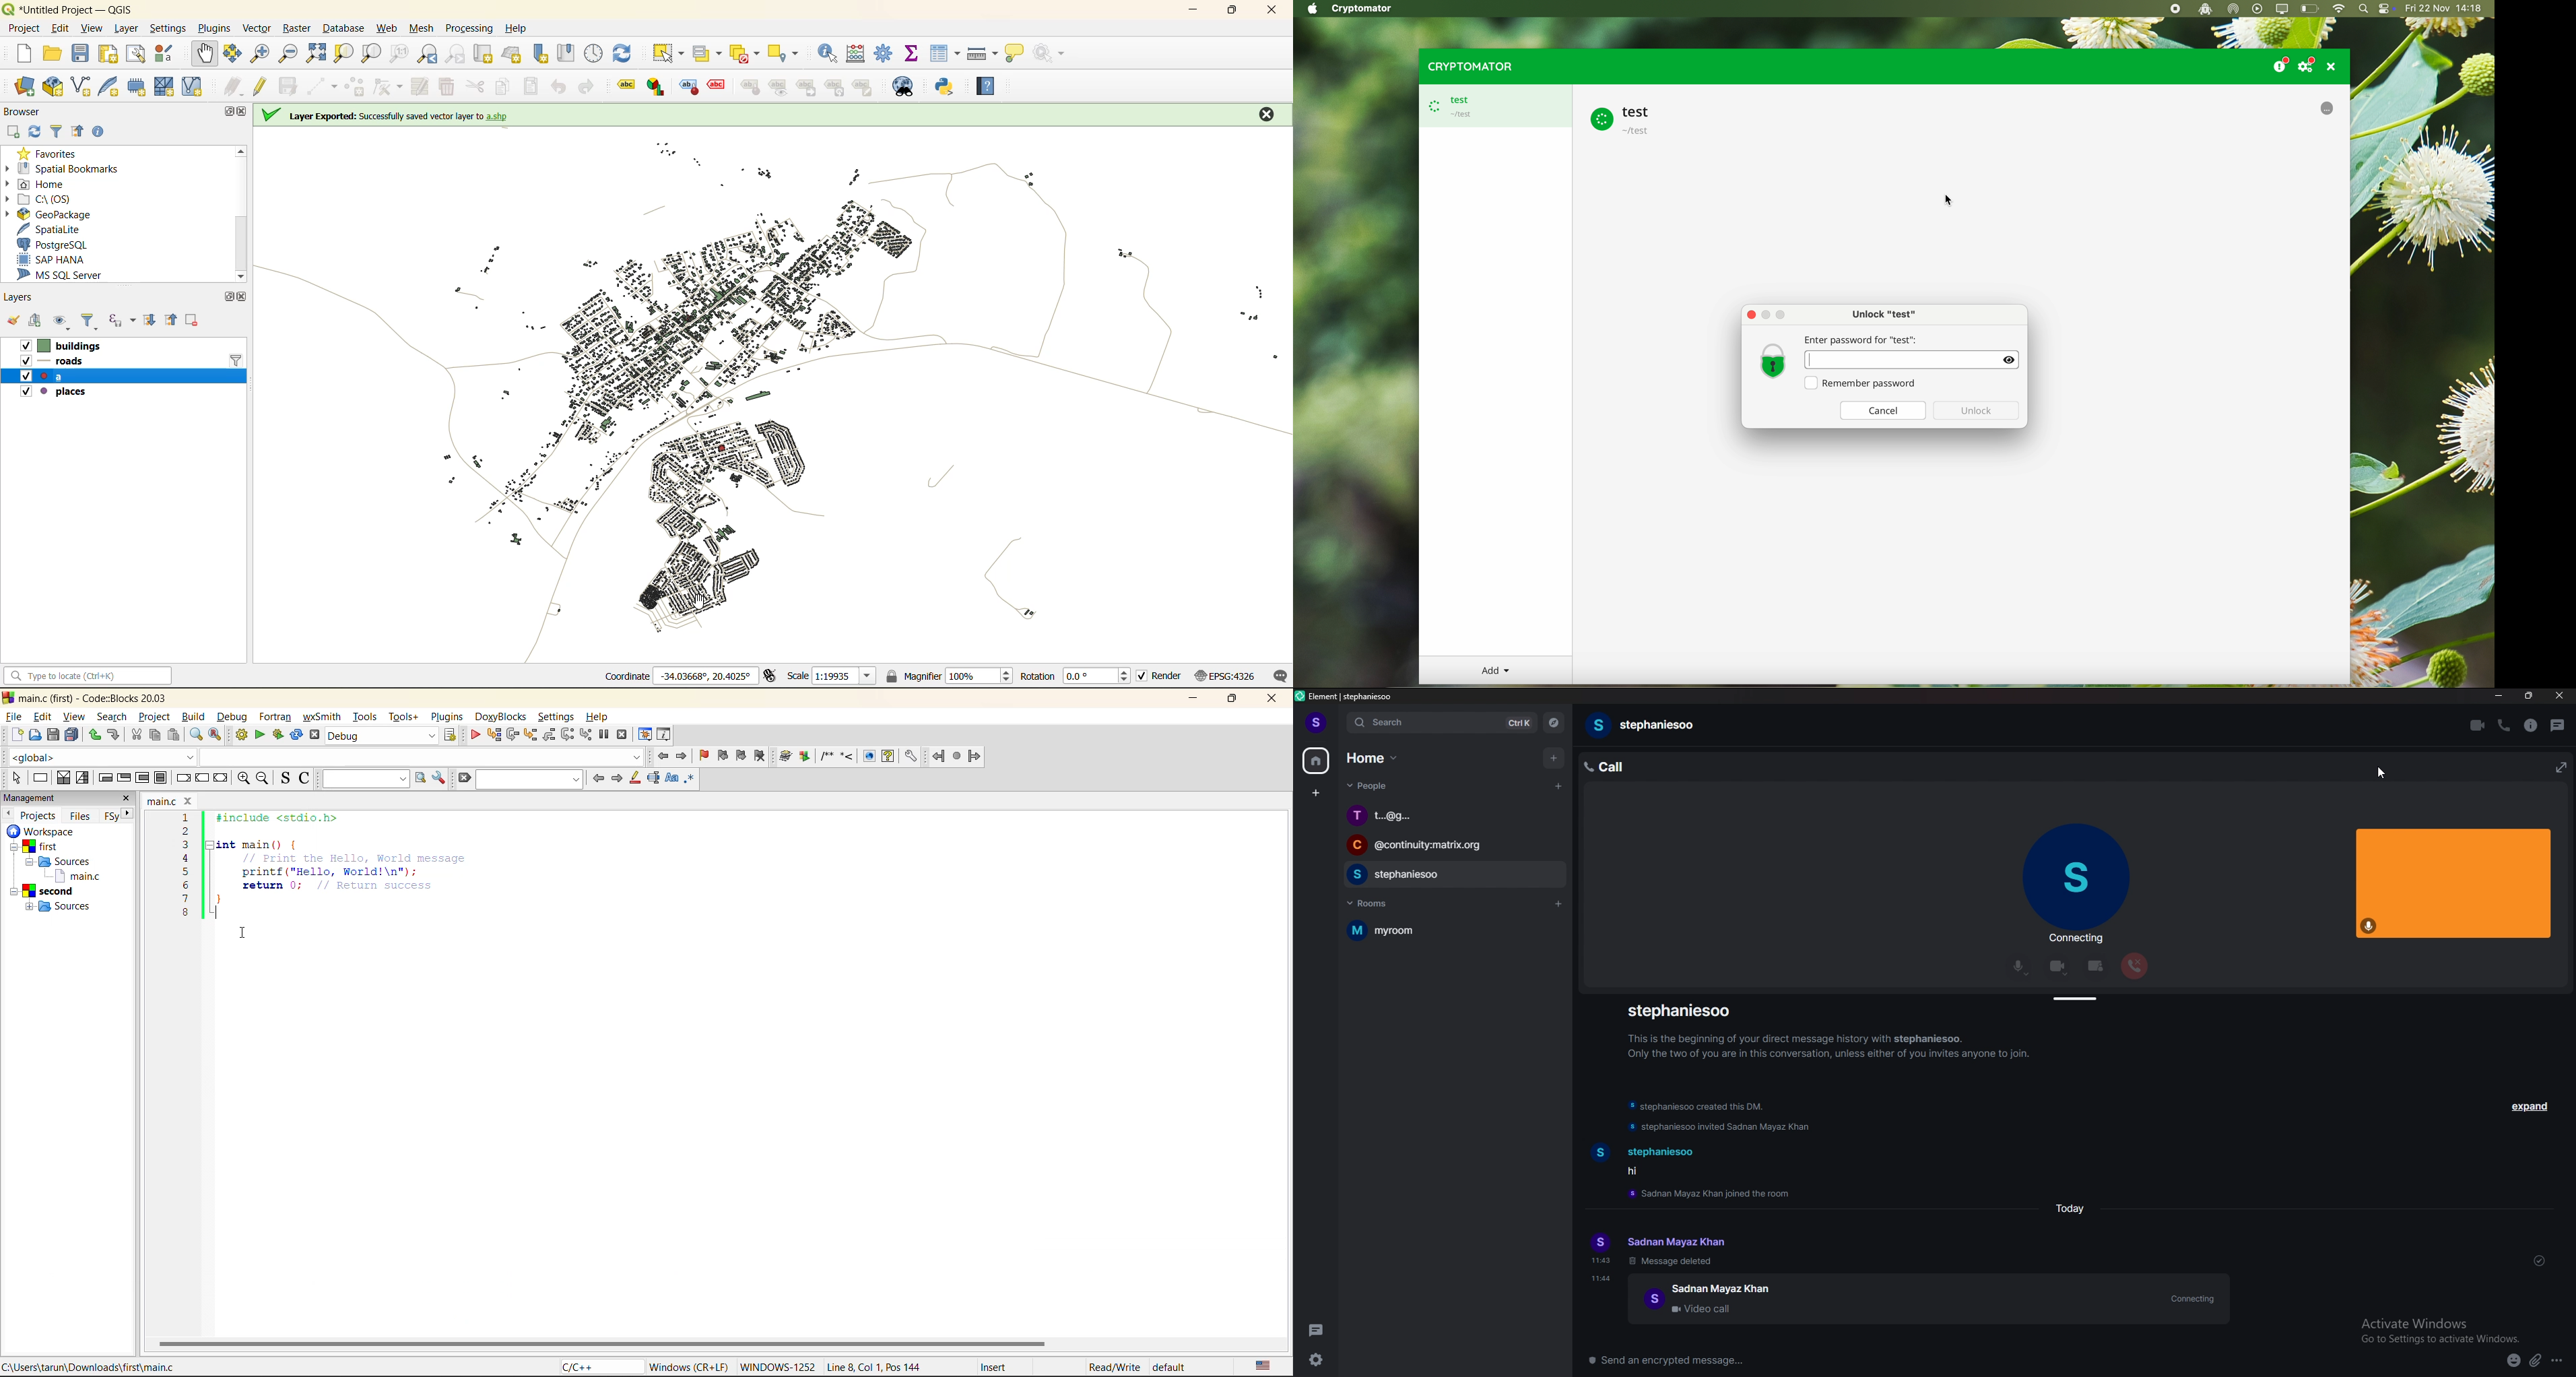 The width and height of the screenshot is (2576, 1400). I want to click on zoom in, so click(242, 778).